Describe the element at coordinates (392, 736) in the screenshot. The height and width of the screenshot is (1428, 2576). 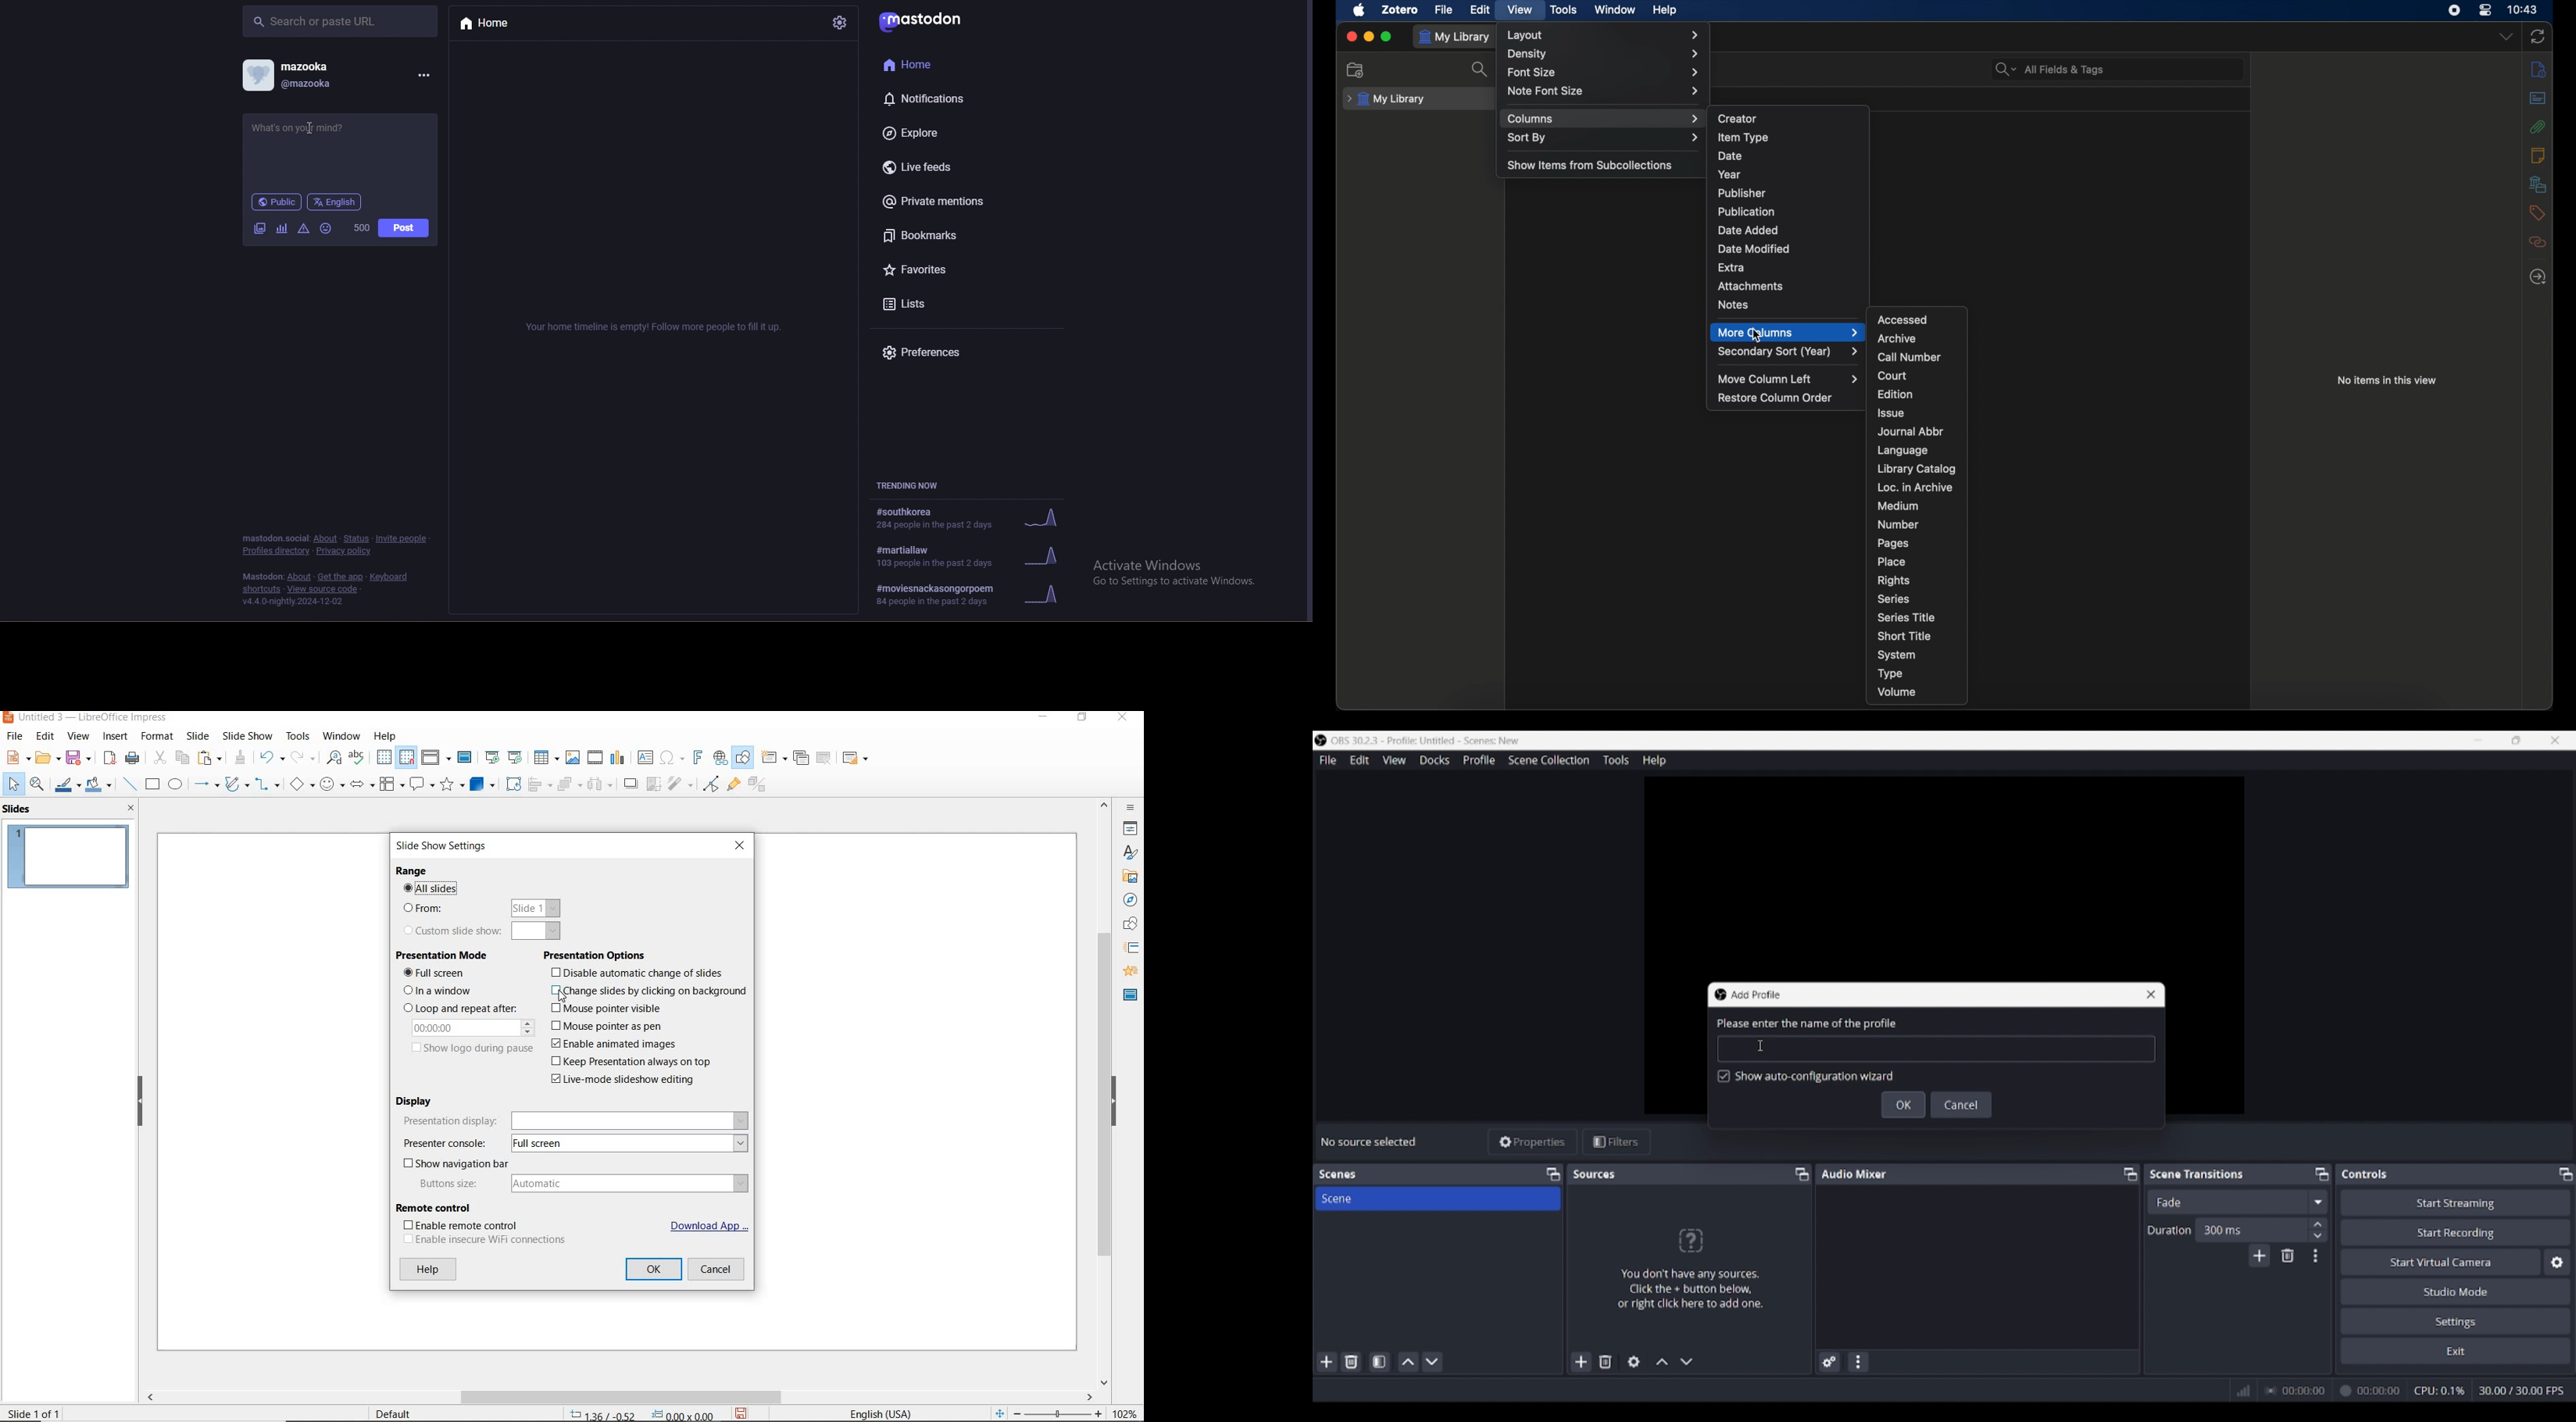
I see `HELP` at that location.